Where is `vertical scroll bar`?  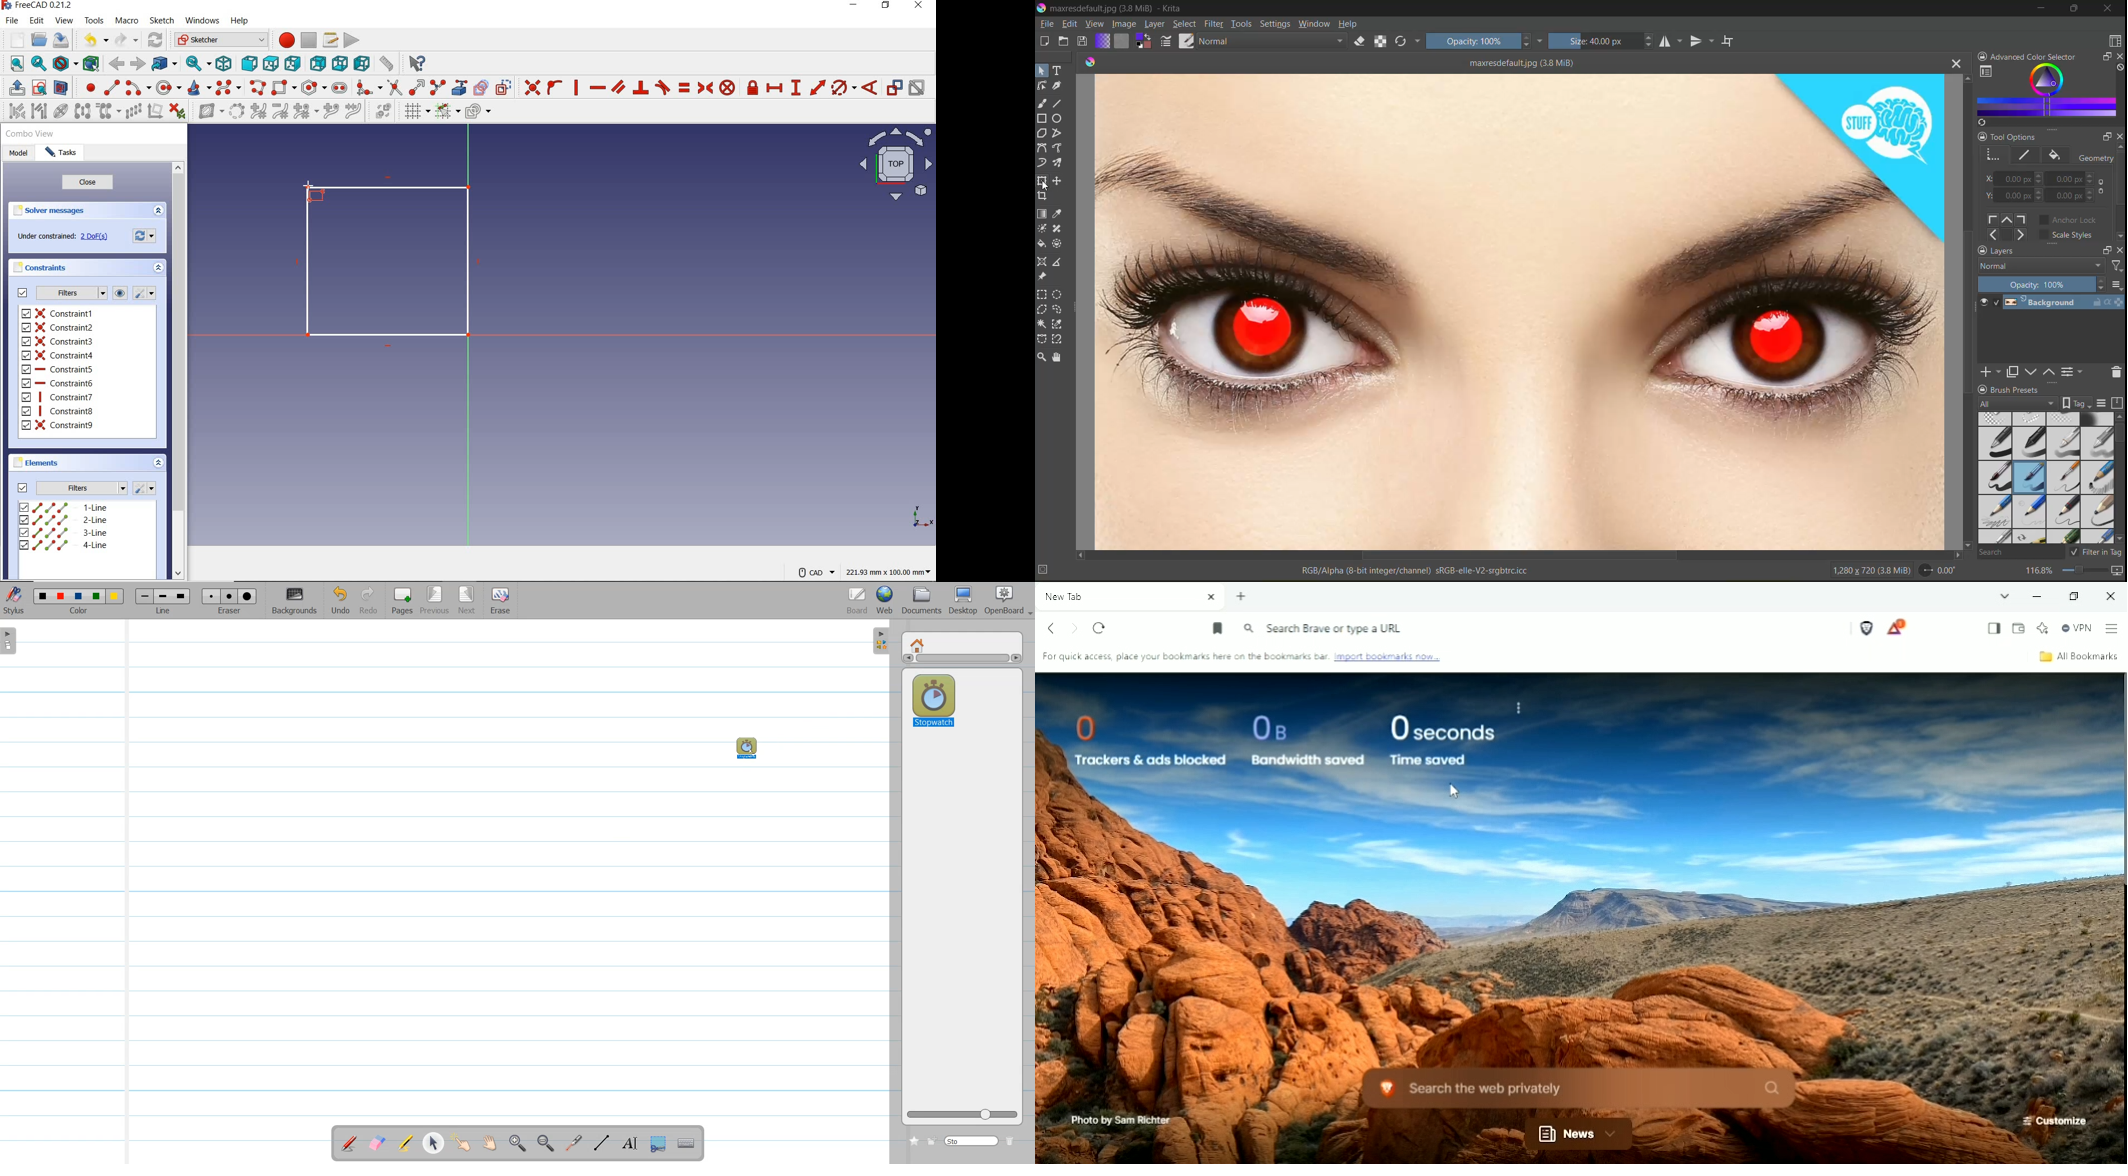
vertical scroll bar is located at coordinates (2118, 476).